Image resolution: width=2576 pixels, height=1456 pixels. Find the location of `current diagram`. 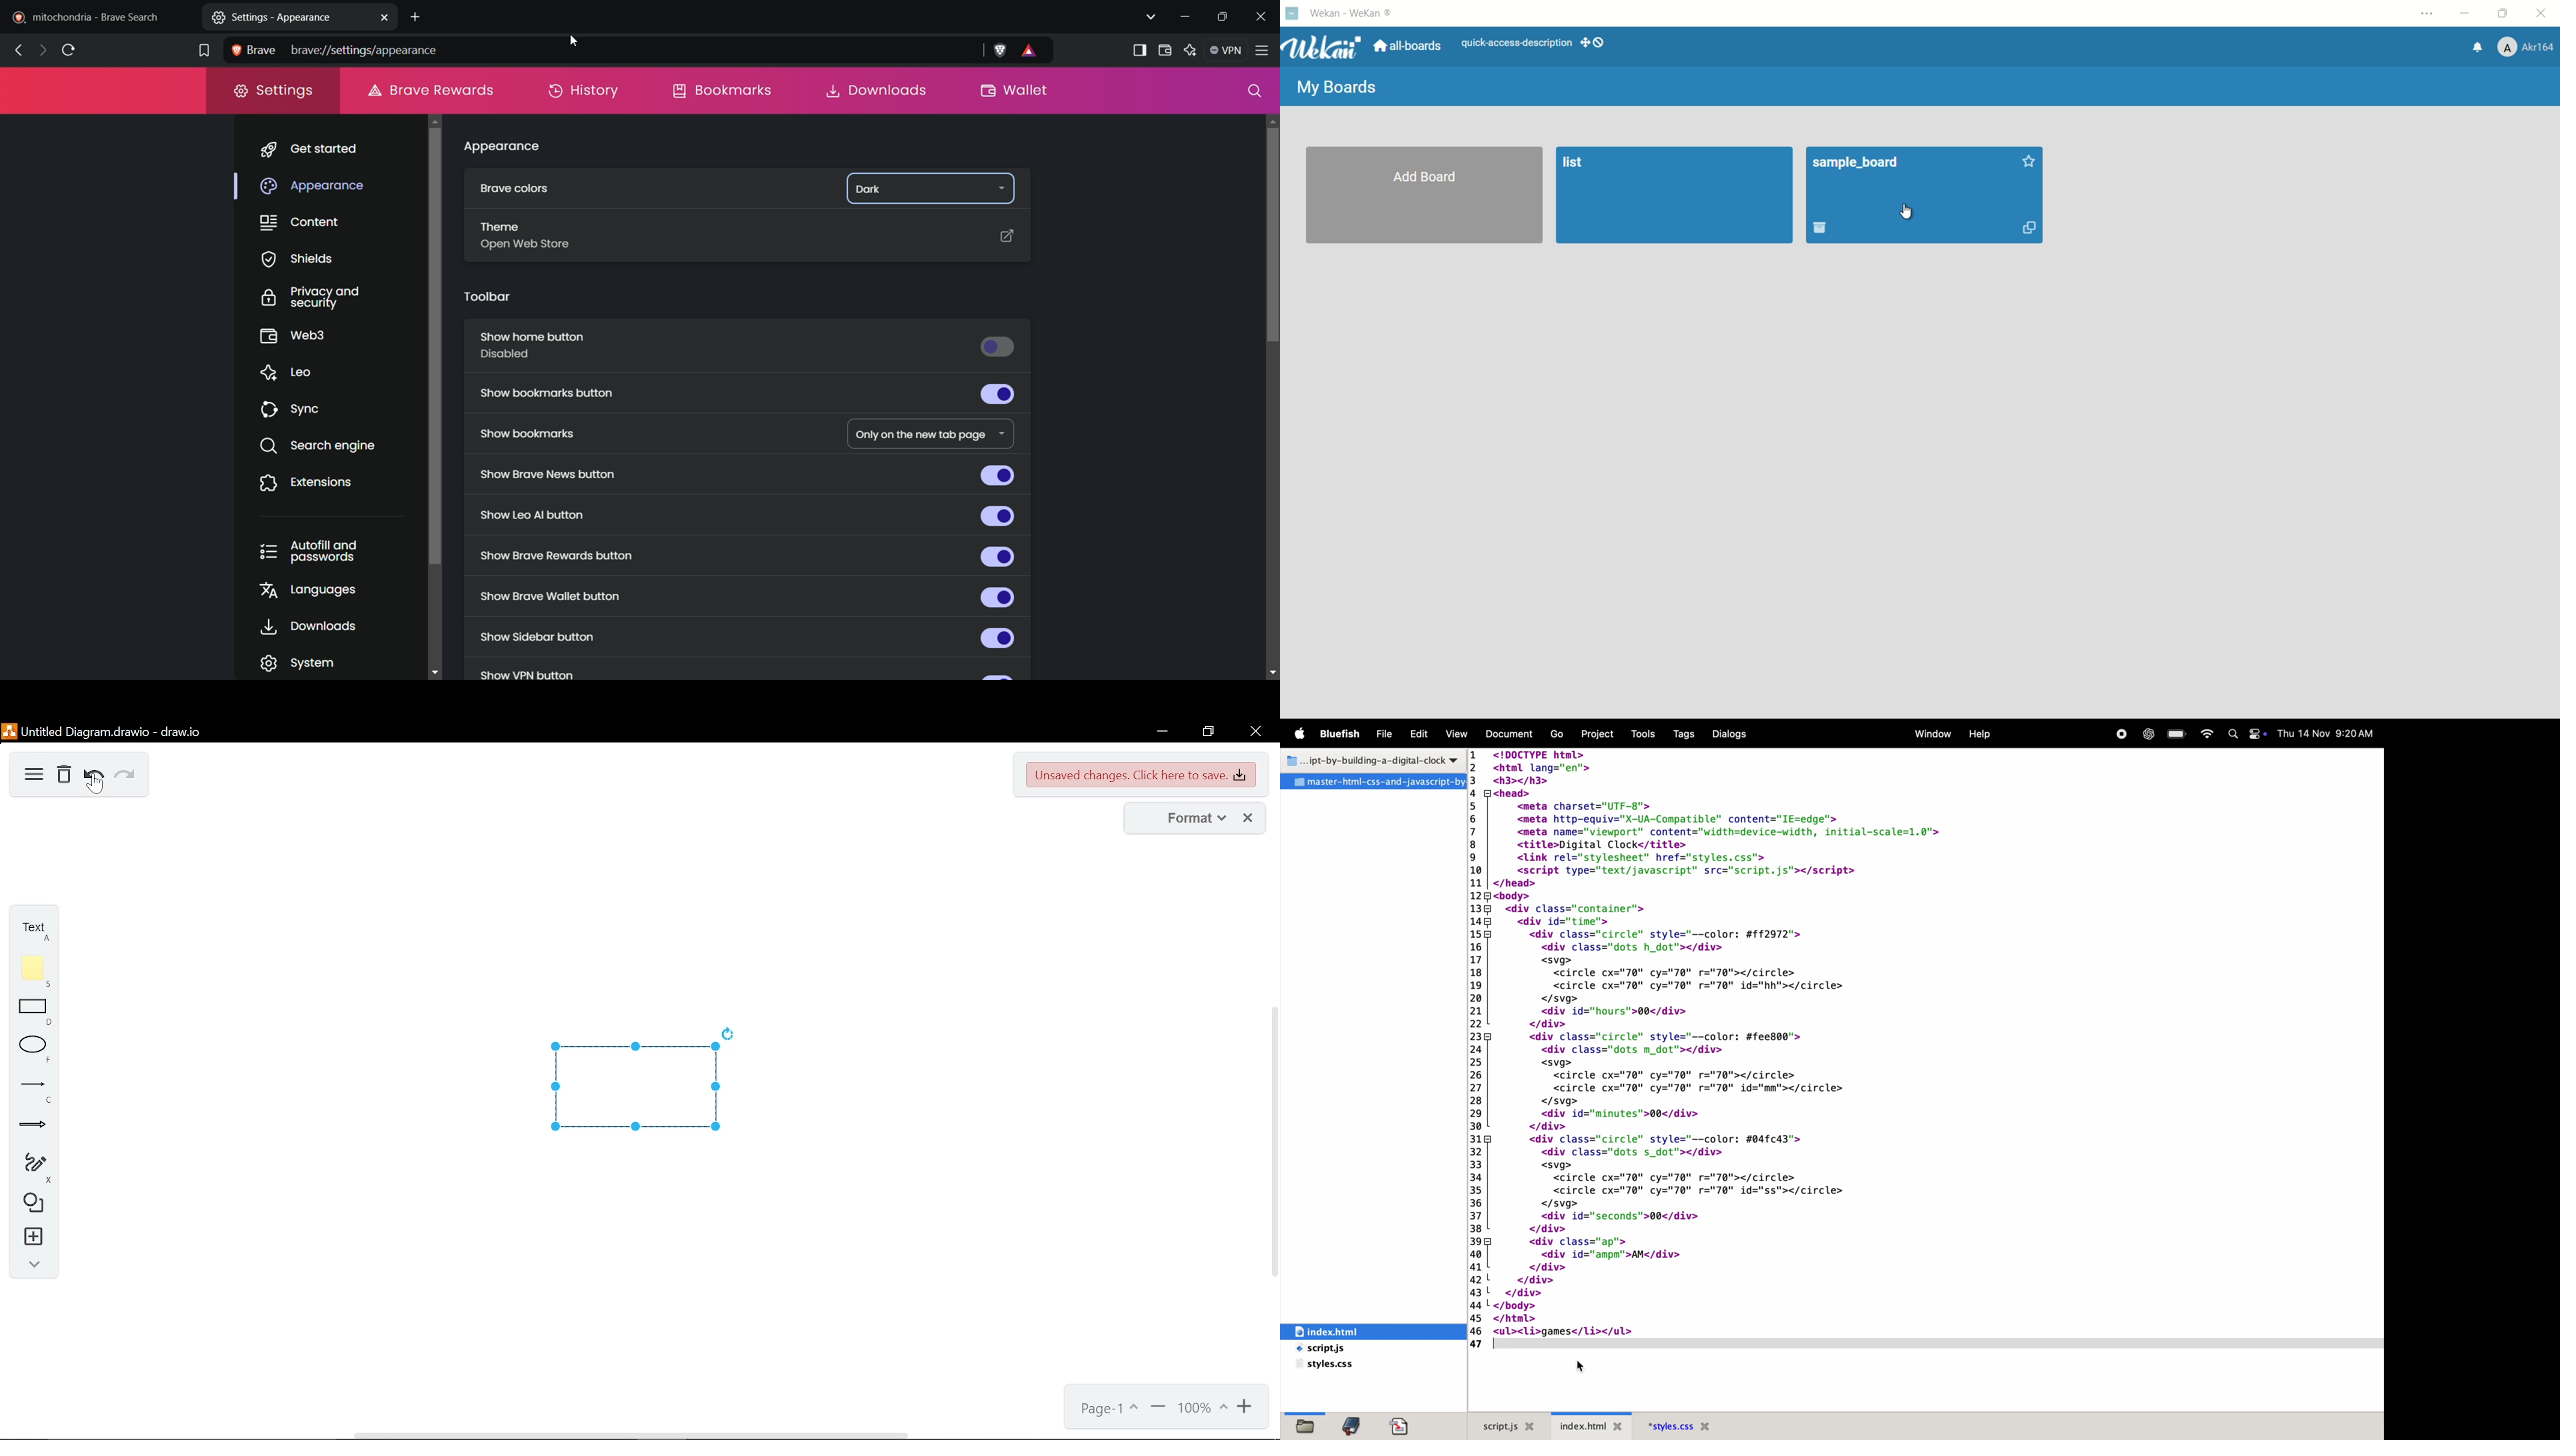

current diagram is located at coordinates (634, 1088).